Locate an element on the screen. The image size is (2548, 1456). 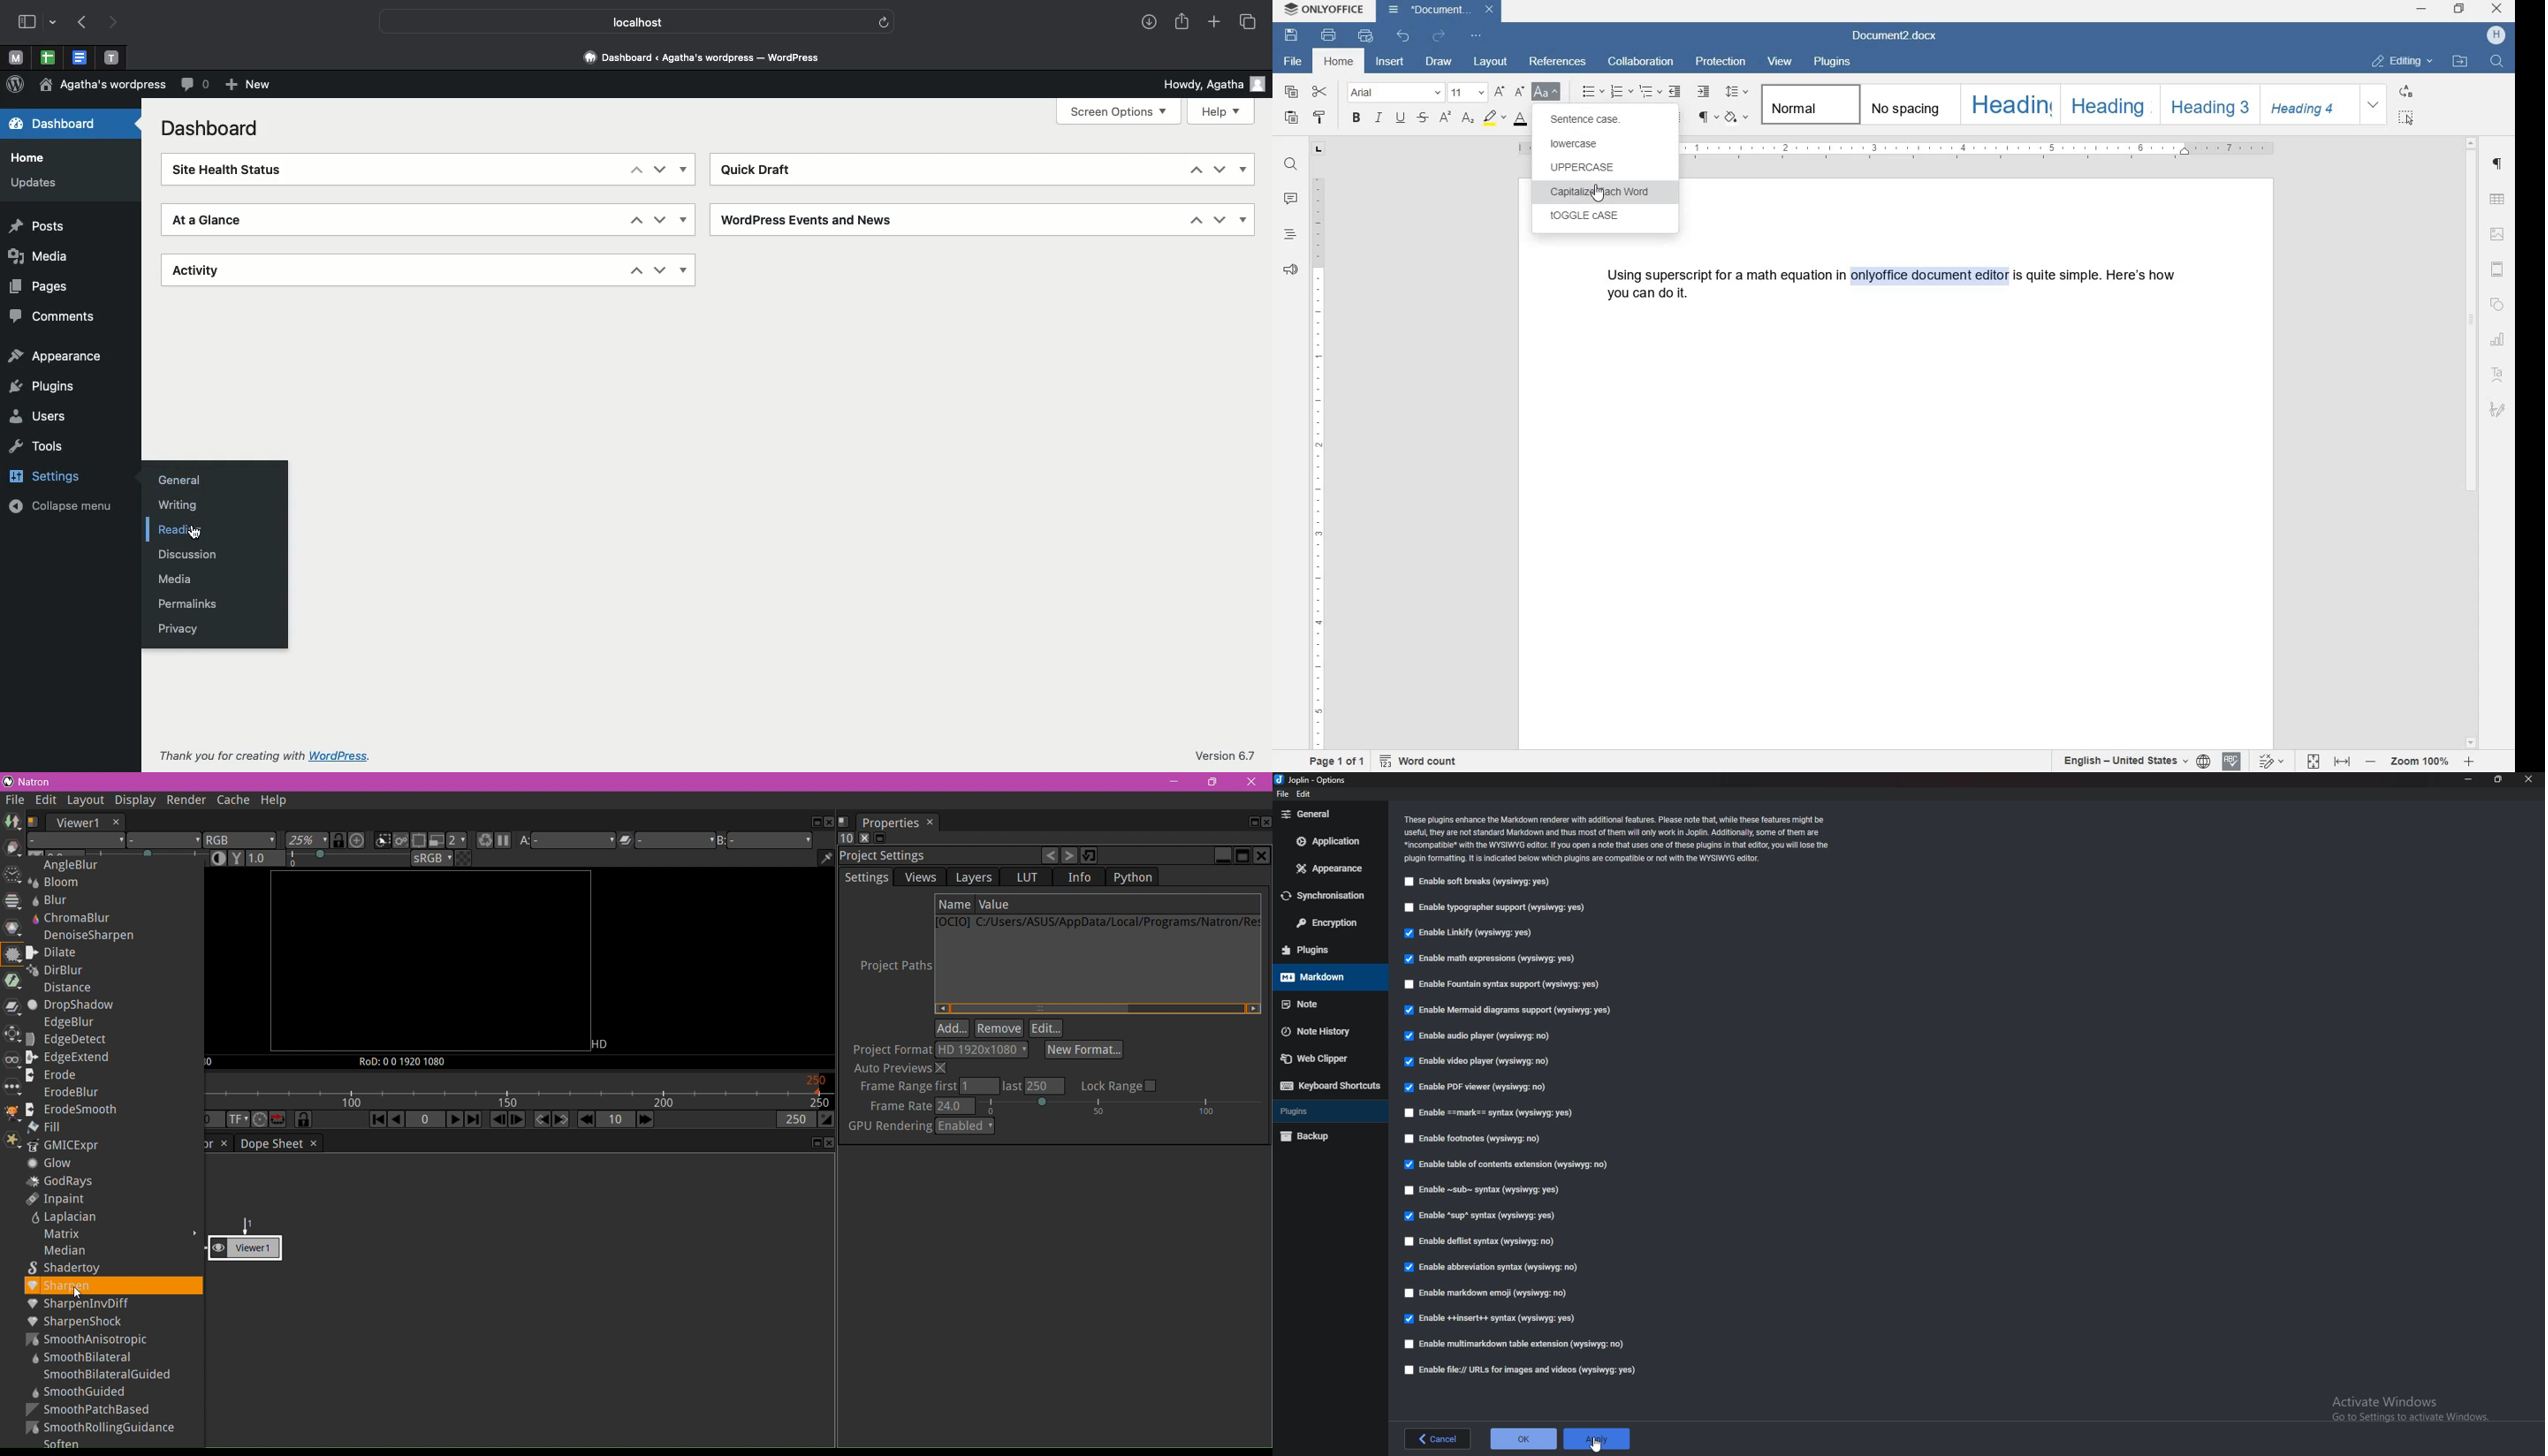
multilevel list is located at coordinates (1648, 92).